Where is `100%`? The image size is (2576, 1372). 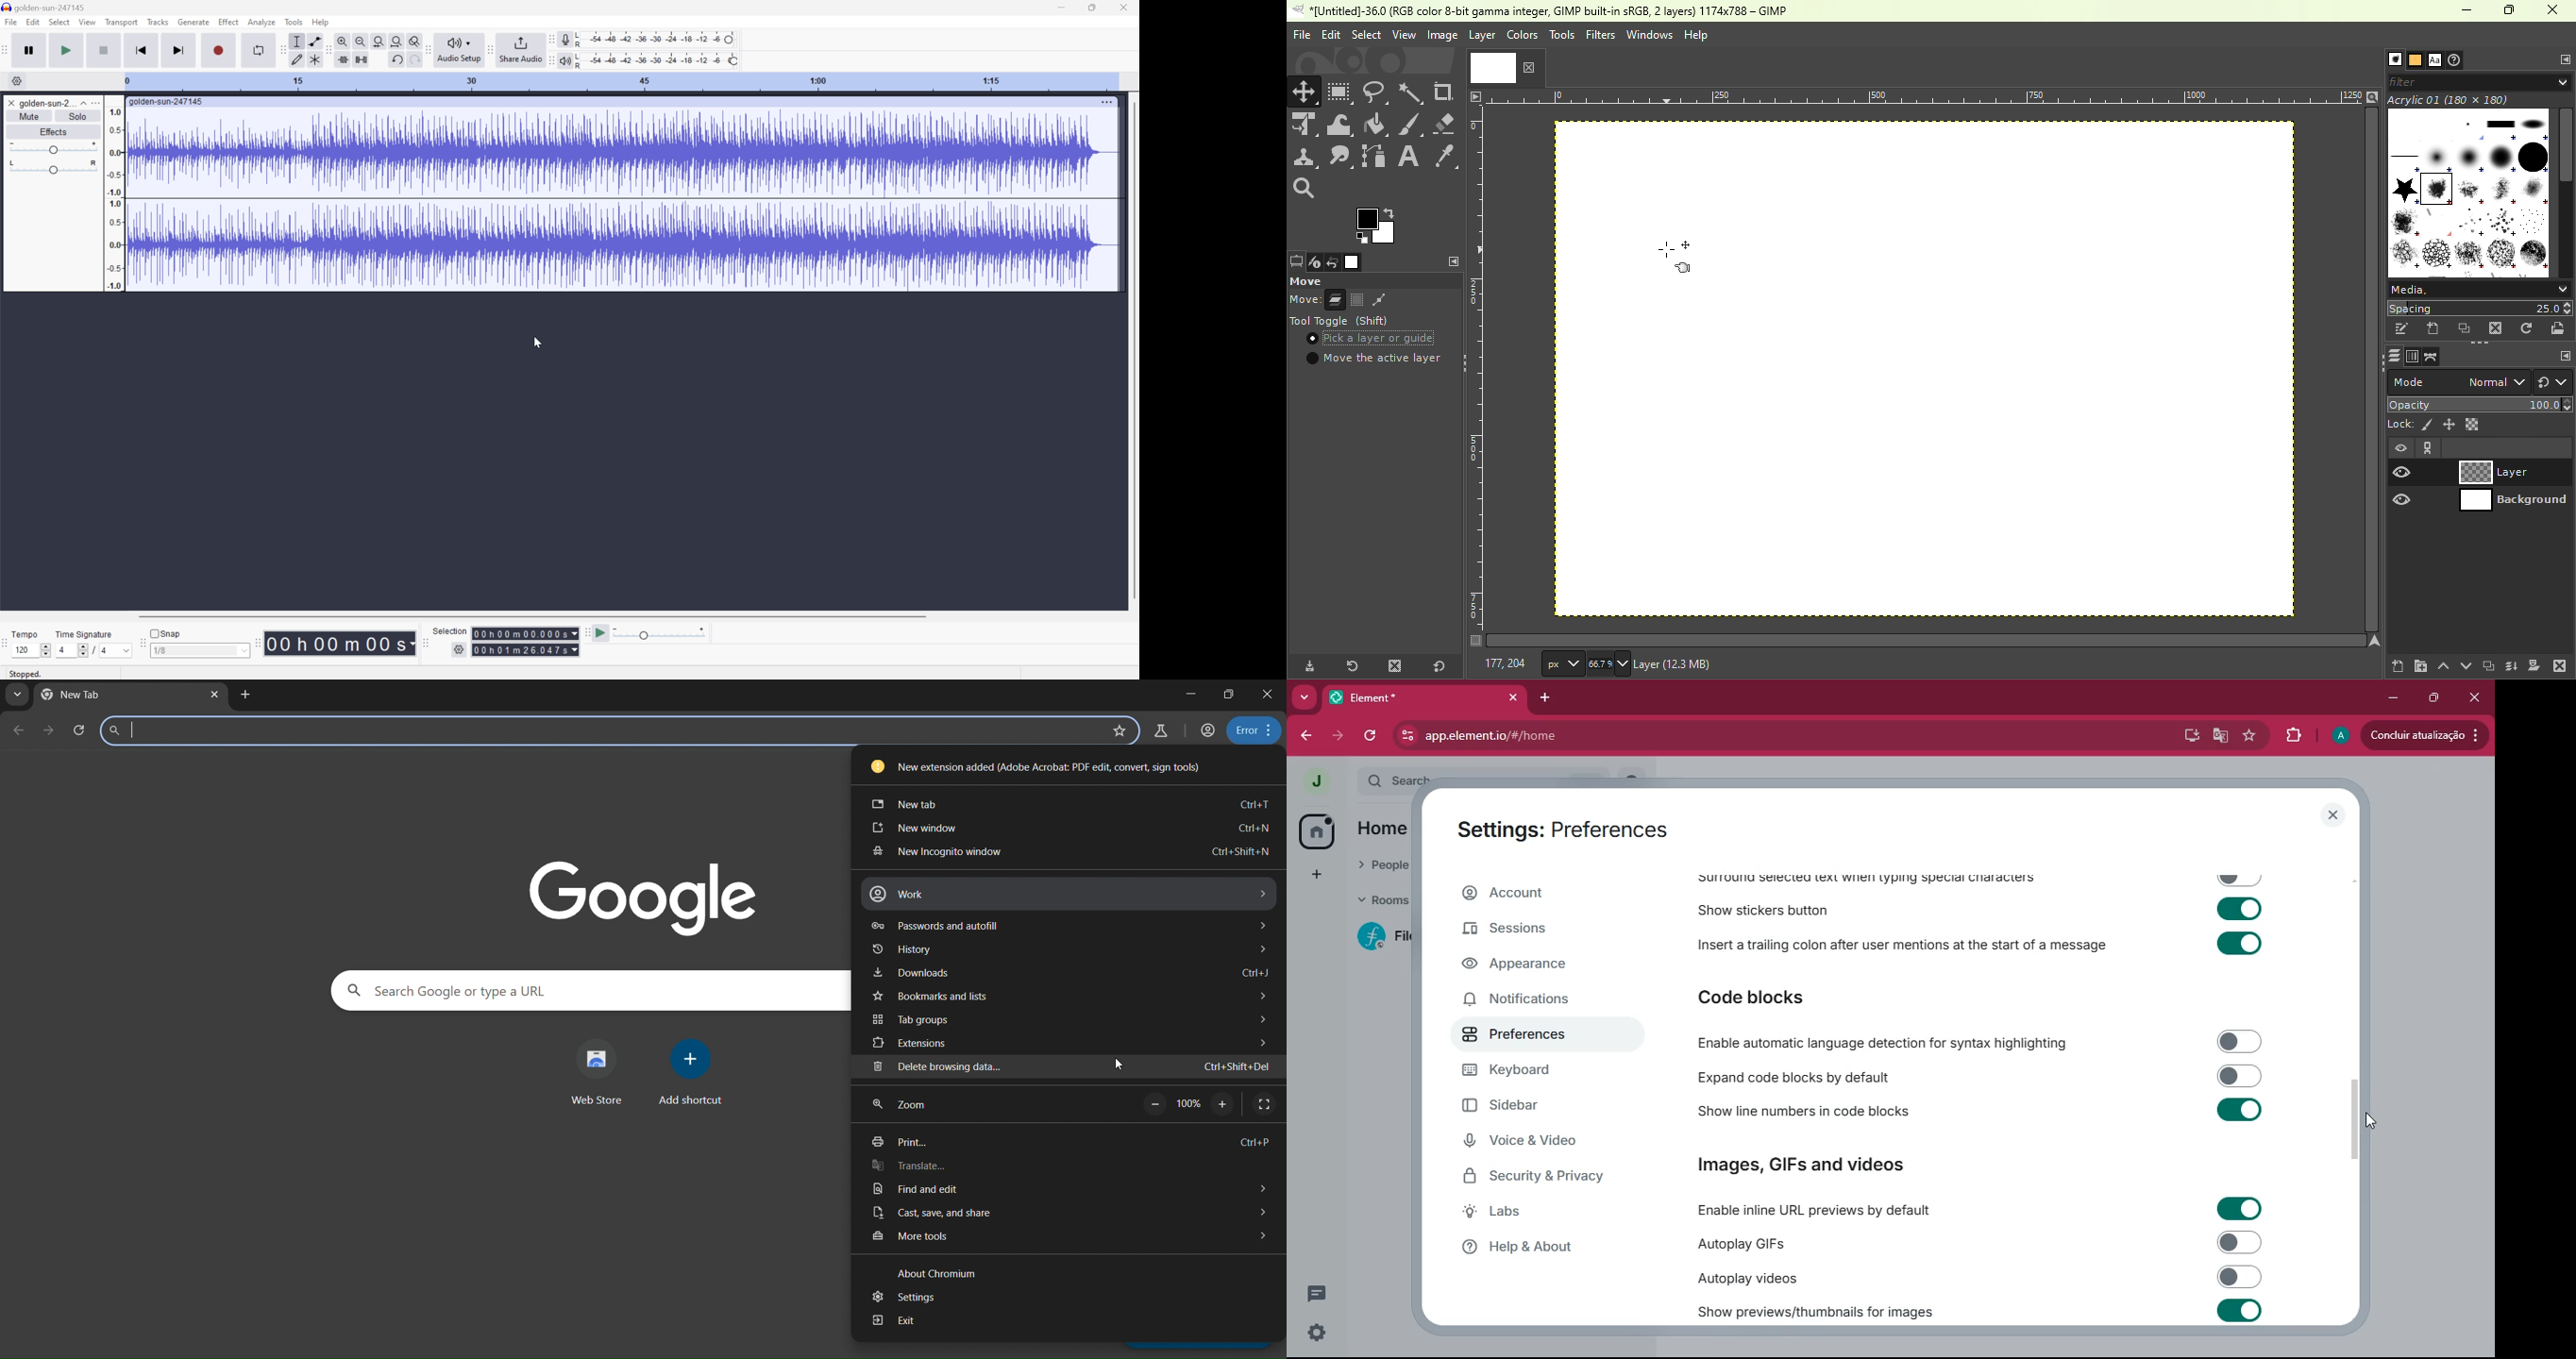
100% is located at coordinates (1190, 1102).